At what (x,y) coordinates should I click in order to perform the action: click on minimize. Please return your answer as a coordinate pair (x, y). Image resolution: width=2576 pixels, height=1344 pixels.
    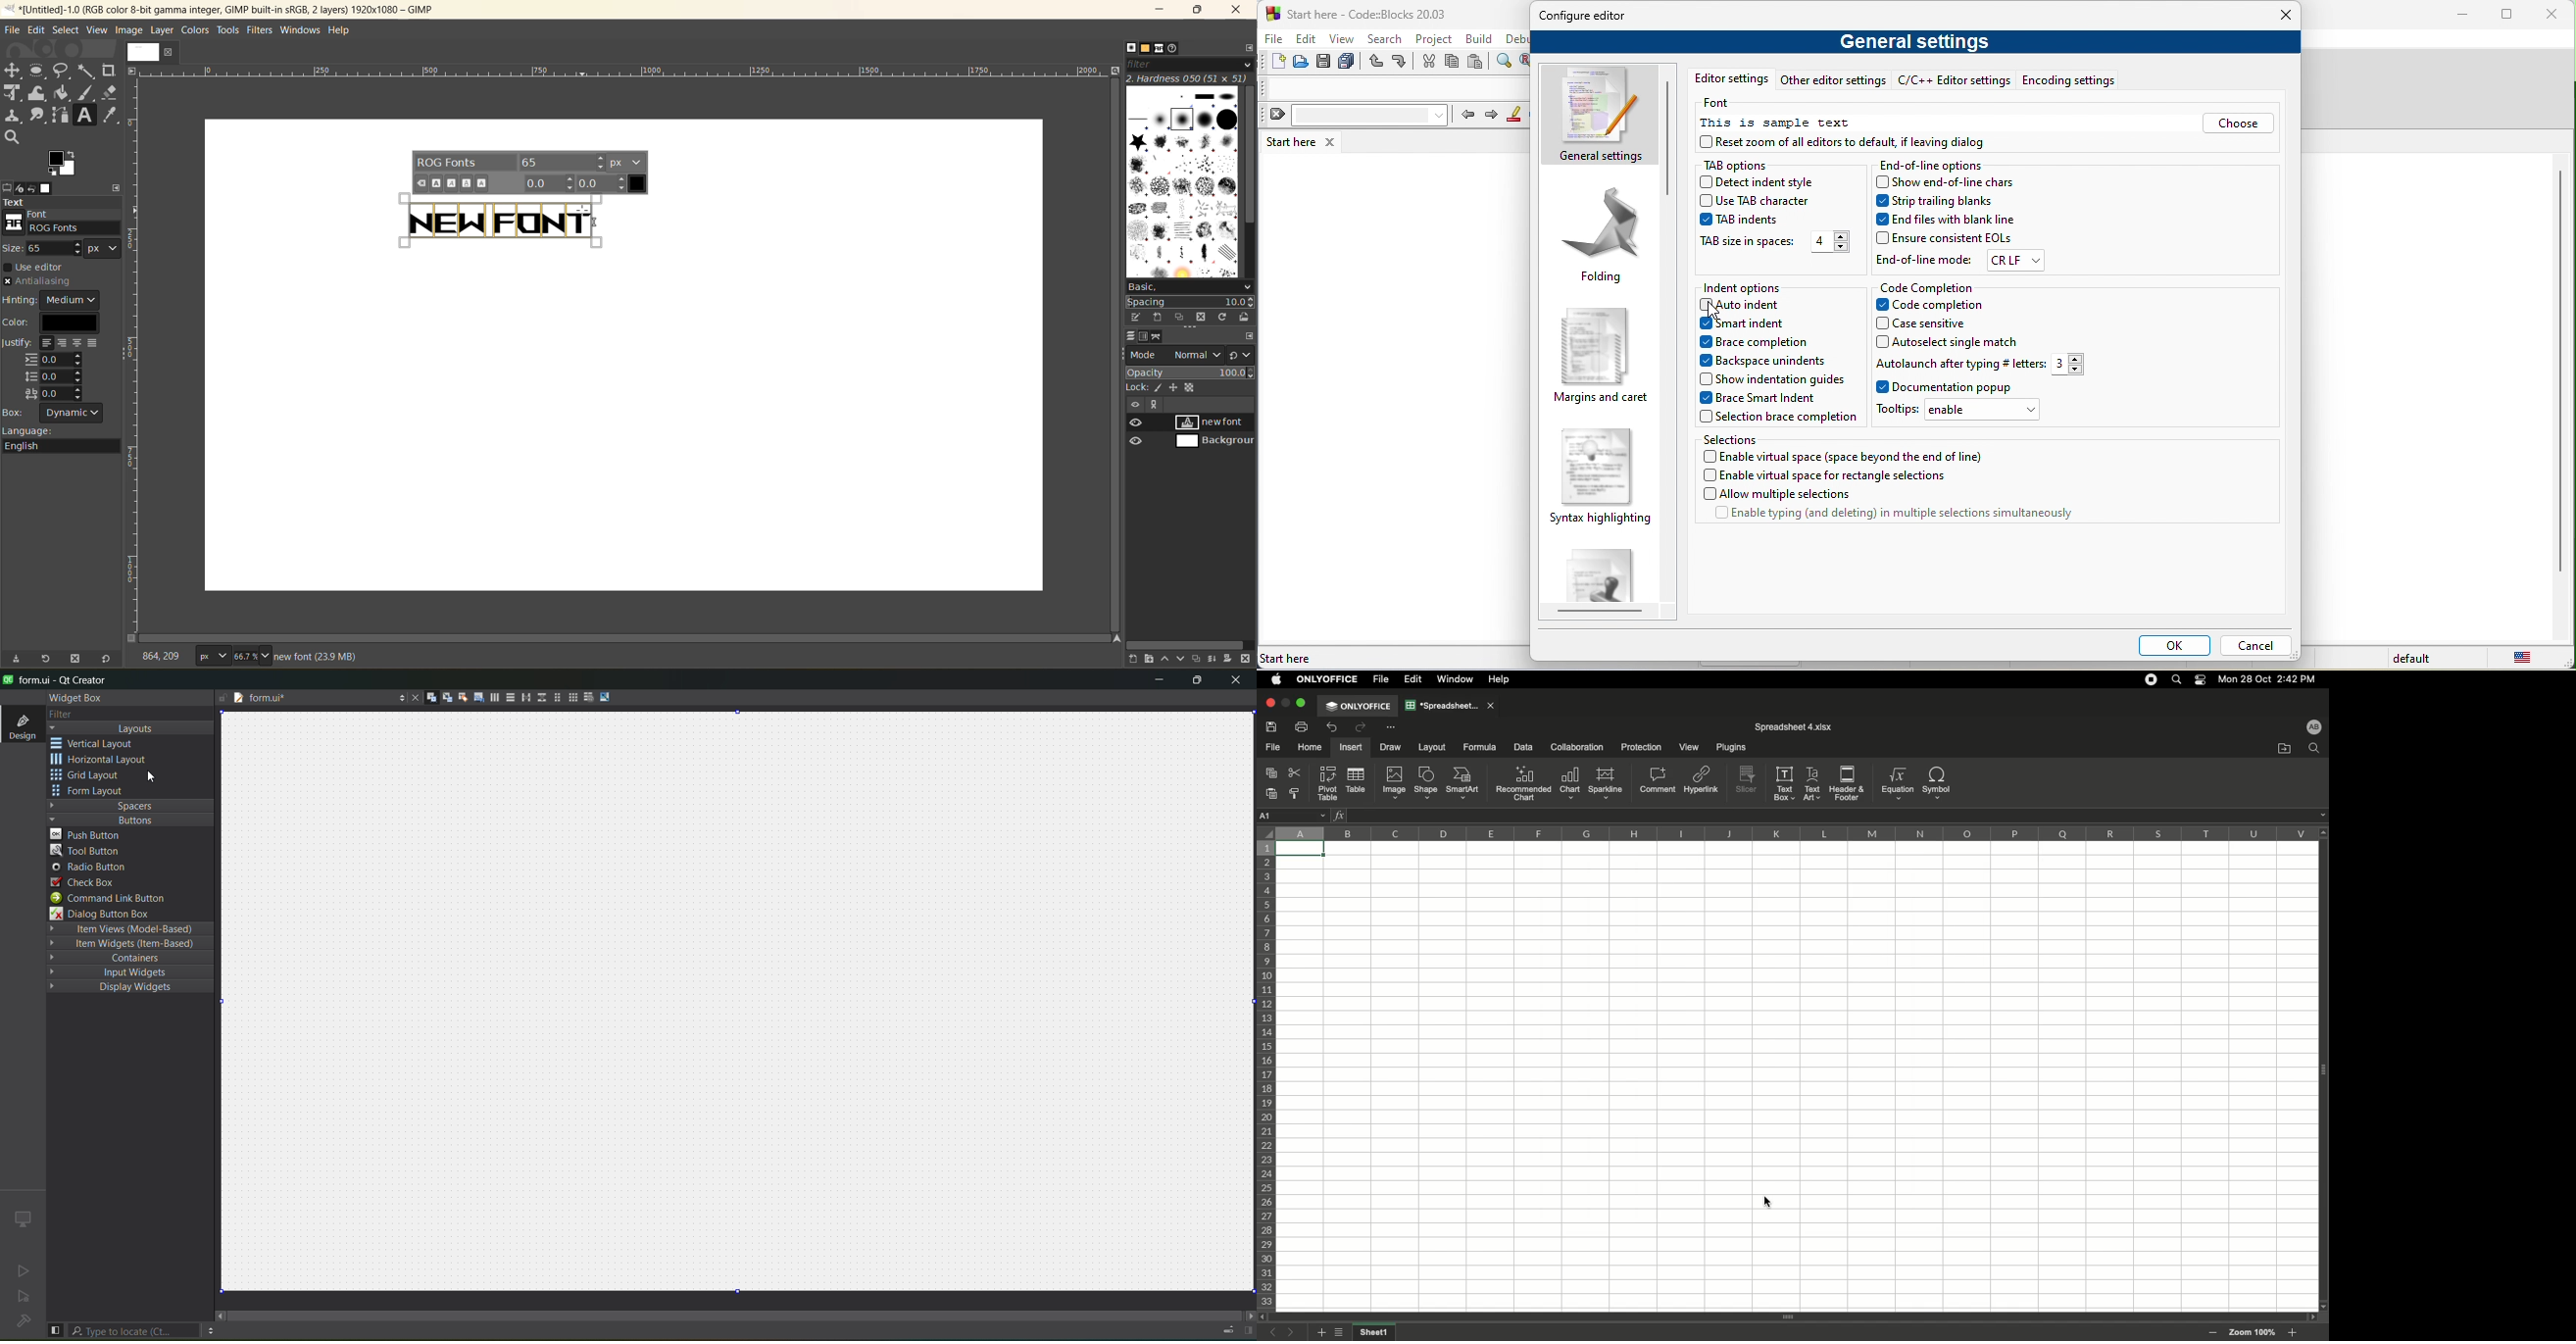
    Looking at the image, I should click on (2465, 16).